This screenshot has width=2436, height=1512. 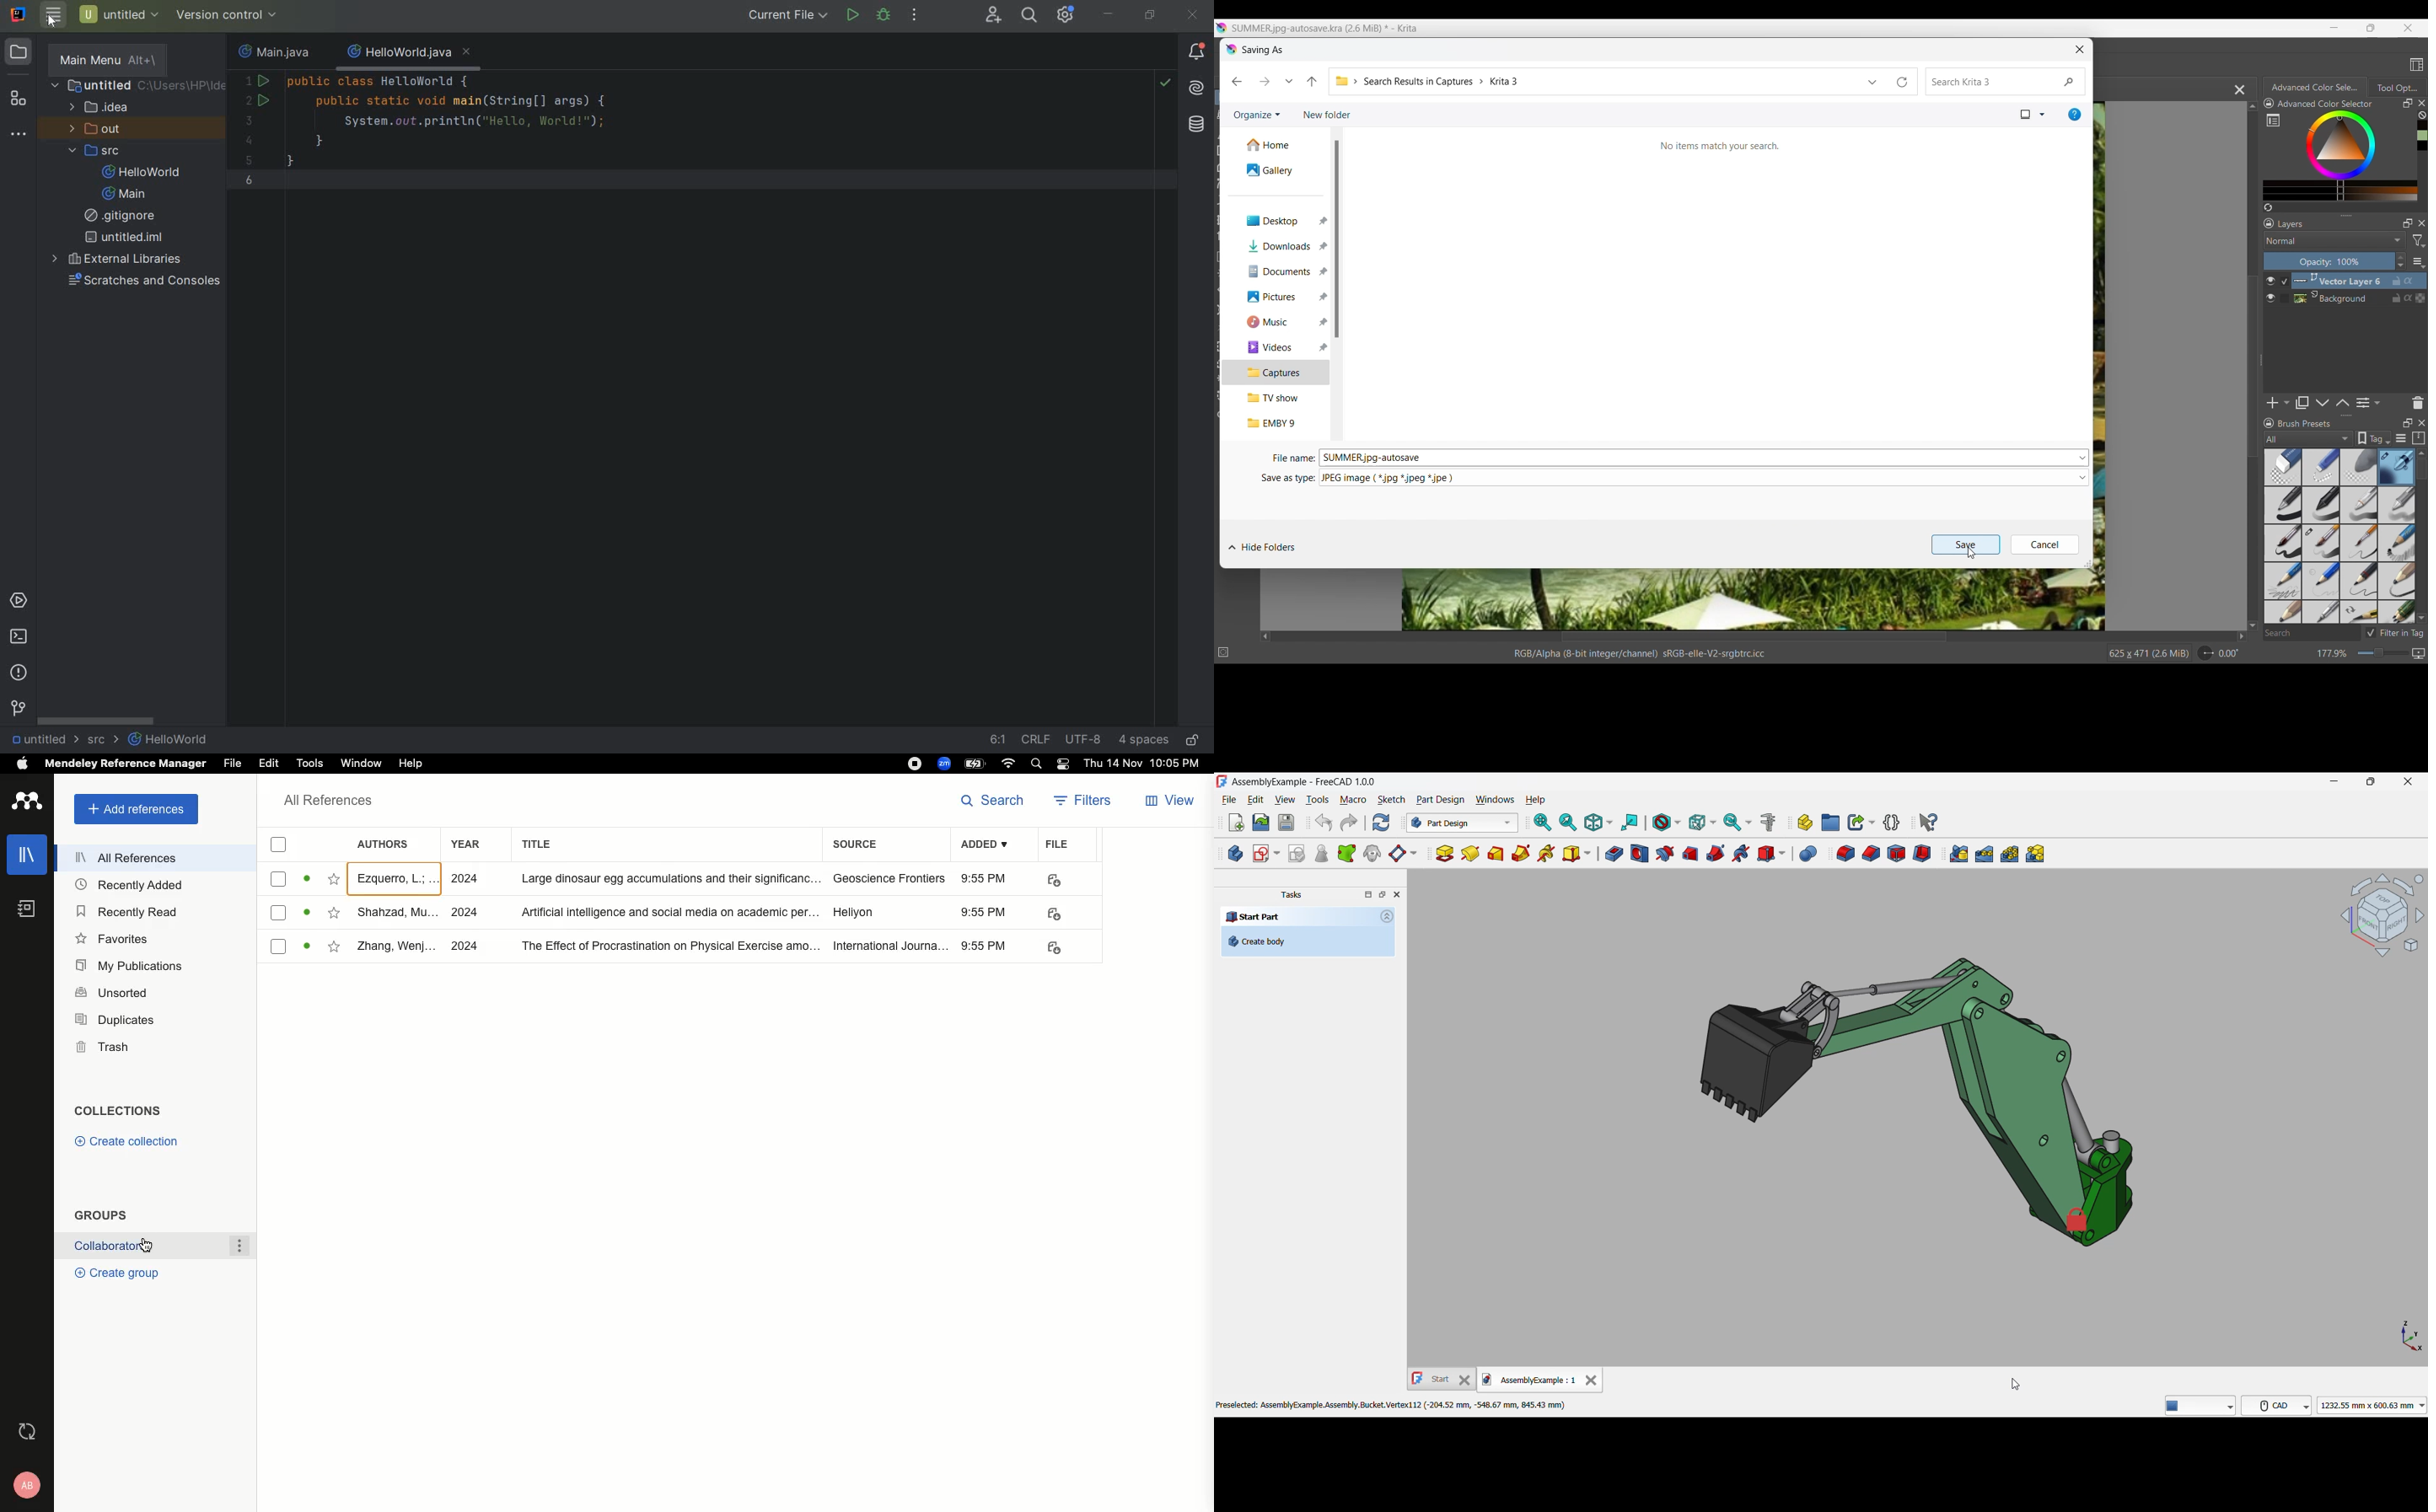 What do you see at coordinates (2290, 224) in the screenshot?
I see `Title of current layer` at bounding box center [2290, 224].